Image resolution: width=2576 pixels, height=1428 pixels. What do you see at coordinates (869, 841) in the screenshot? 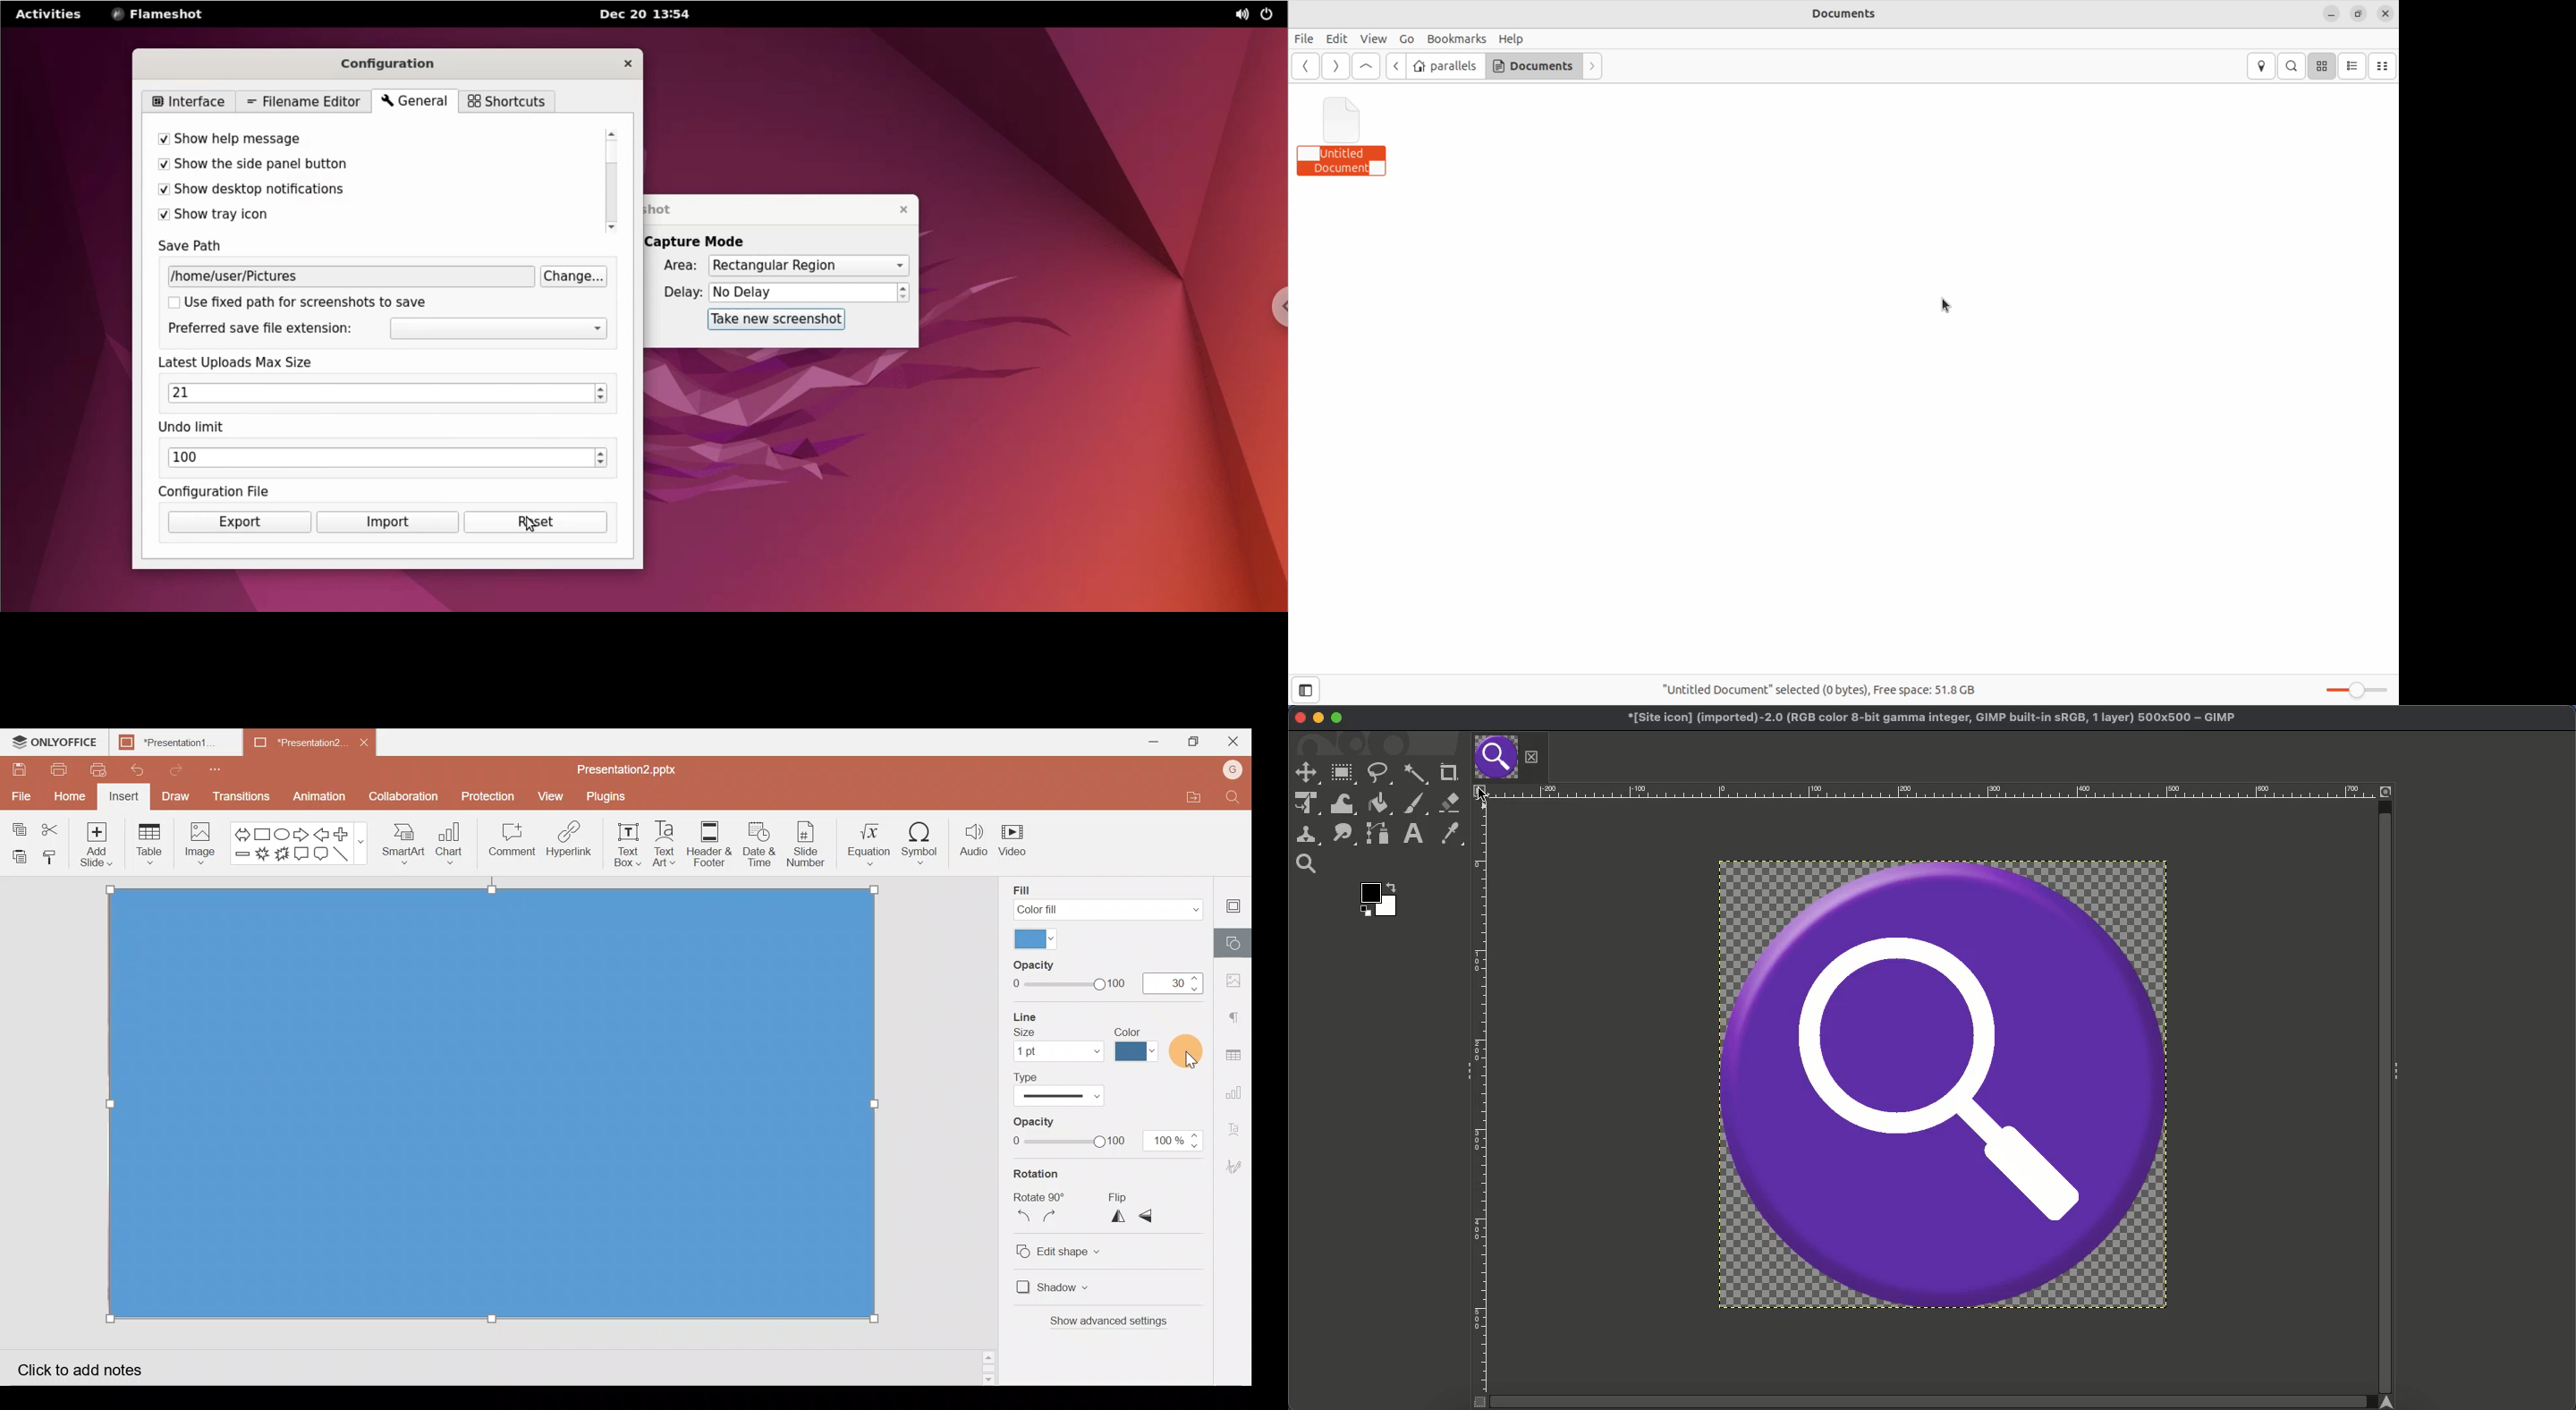
I see `Equation` at bounding box center [869, 841].